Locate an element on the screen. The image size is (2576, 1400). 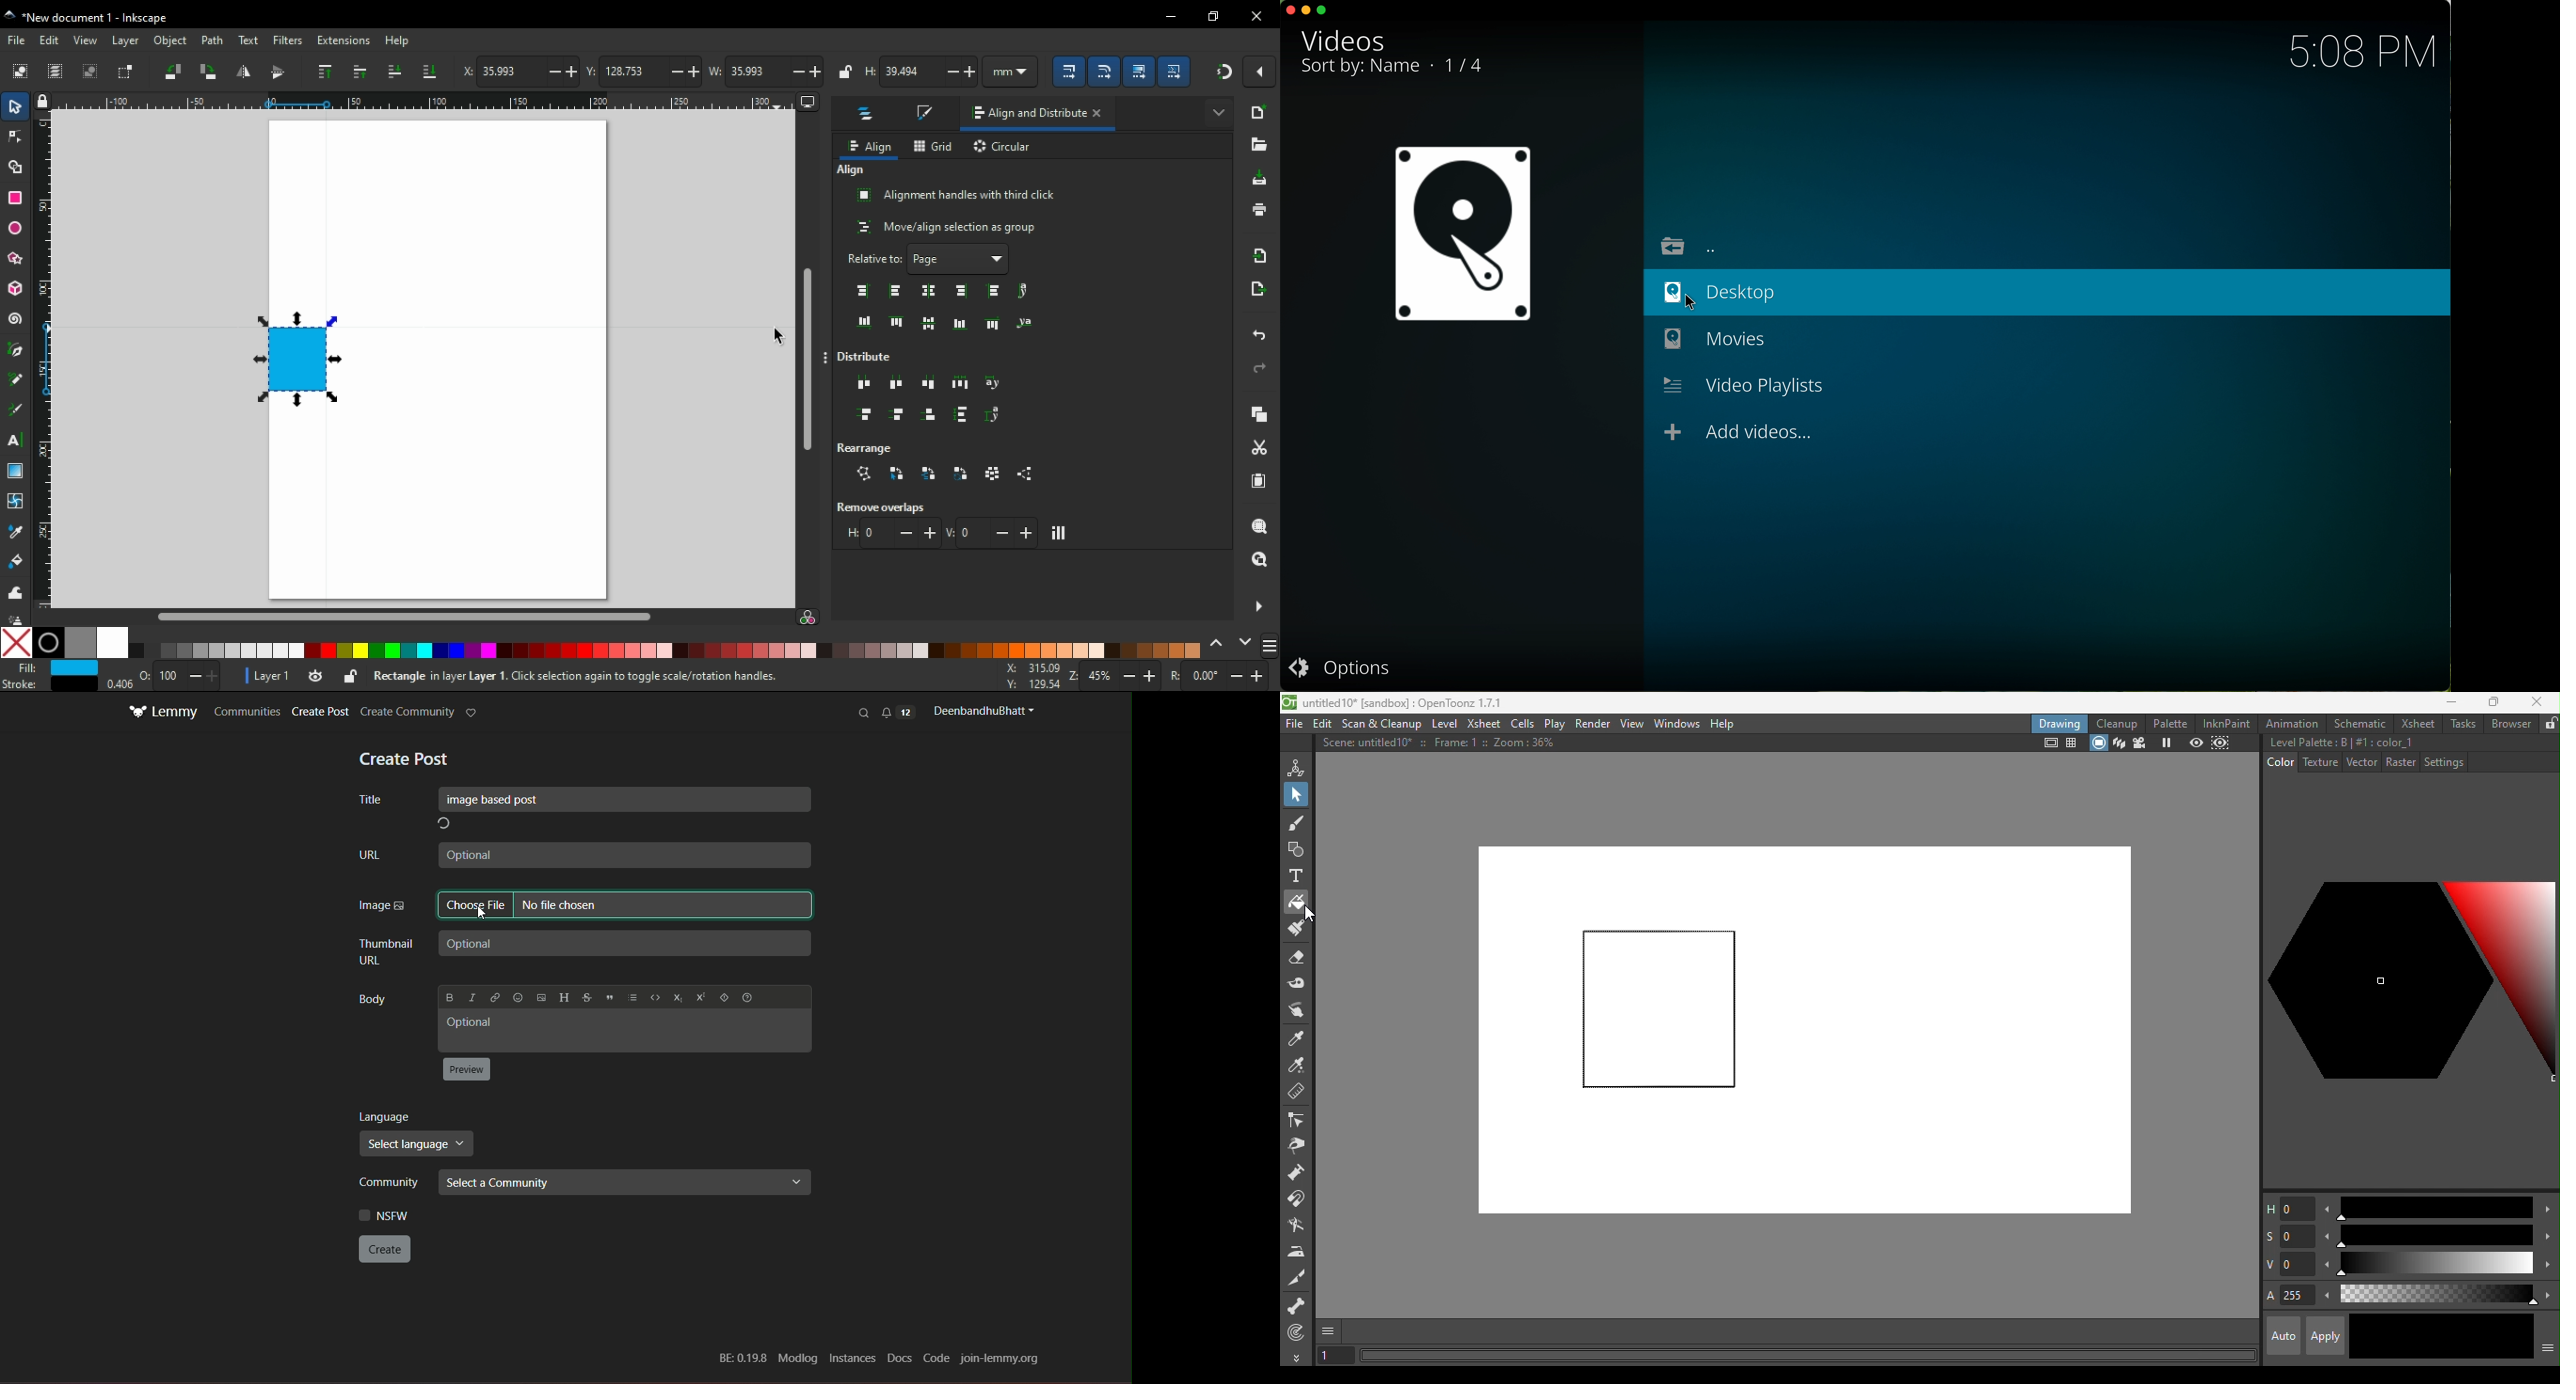
File name is located at coordinates (1410, 703).